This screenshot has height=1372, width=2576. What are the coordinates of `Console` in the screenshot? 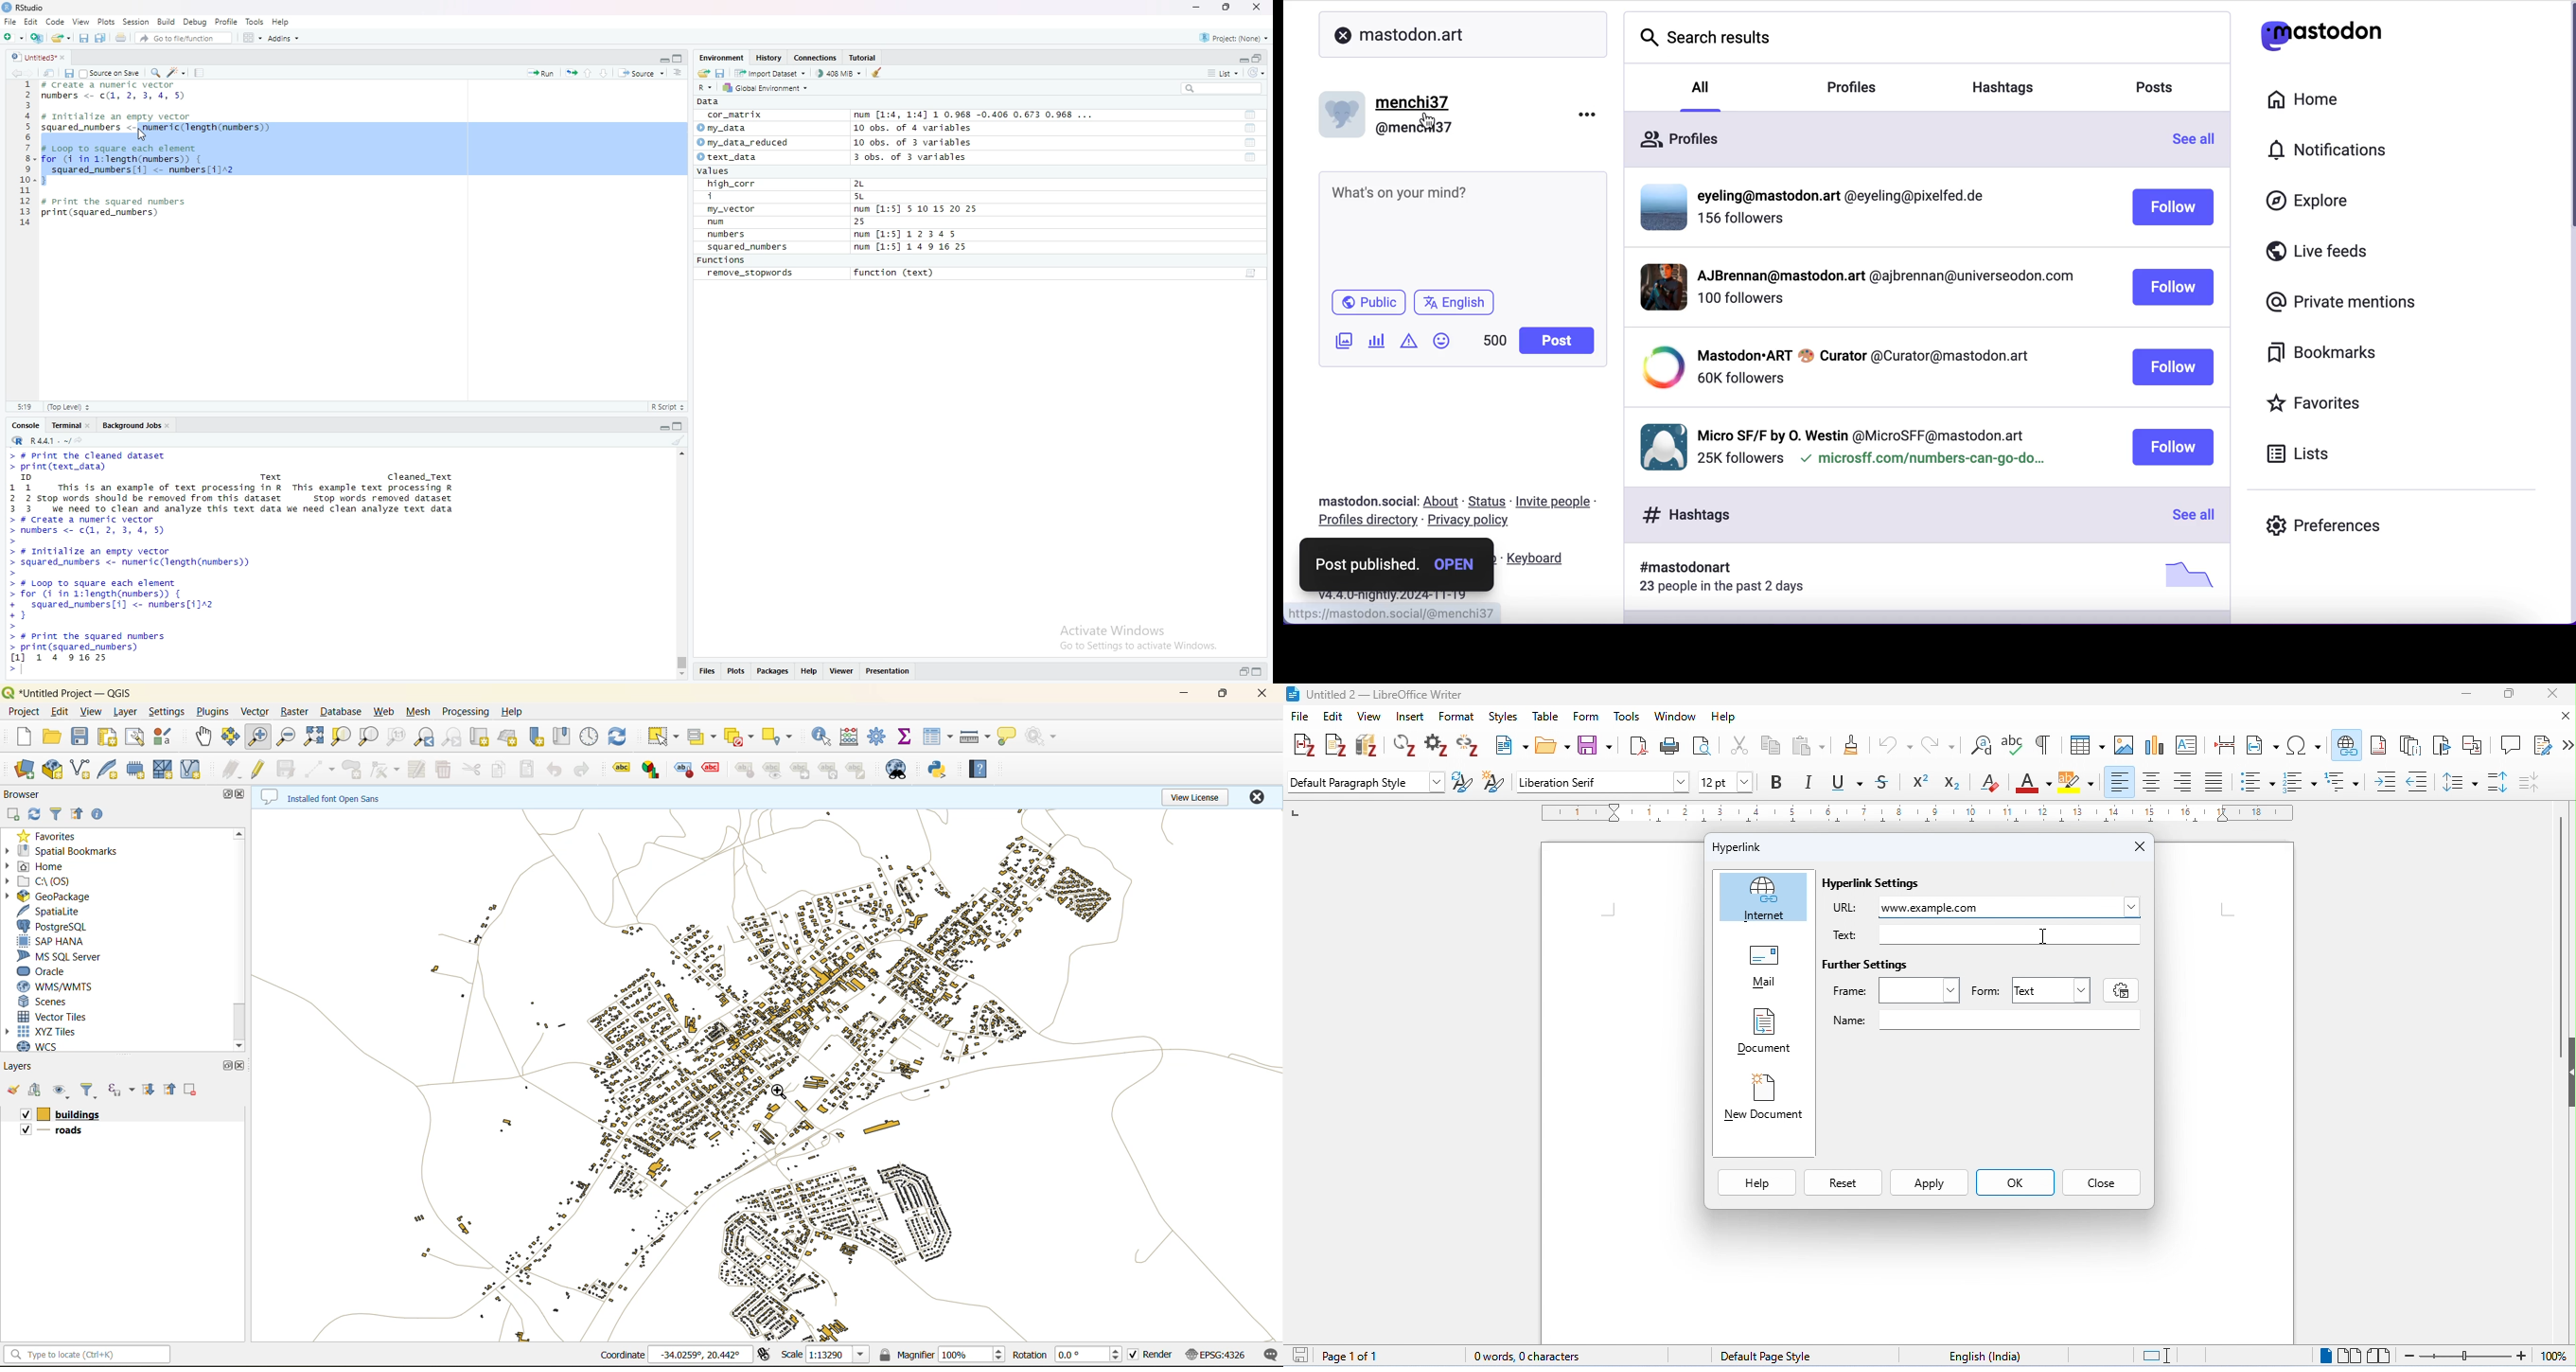 It's located at (26, 424).